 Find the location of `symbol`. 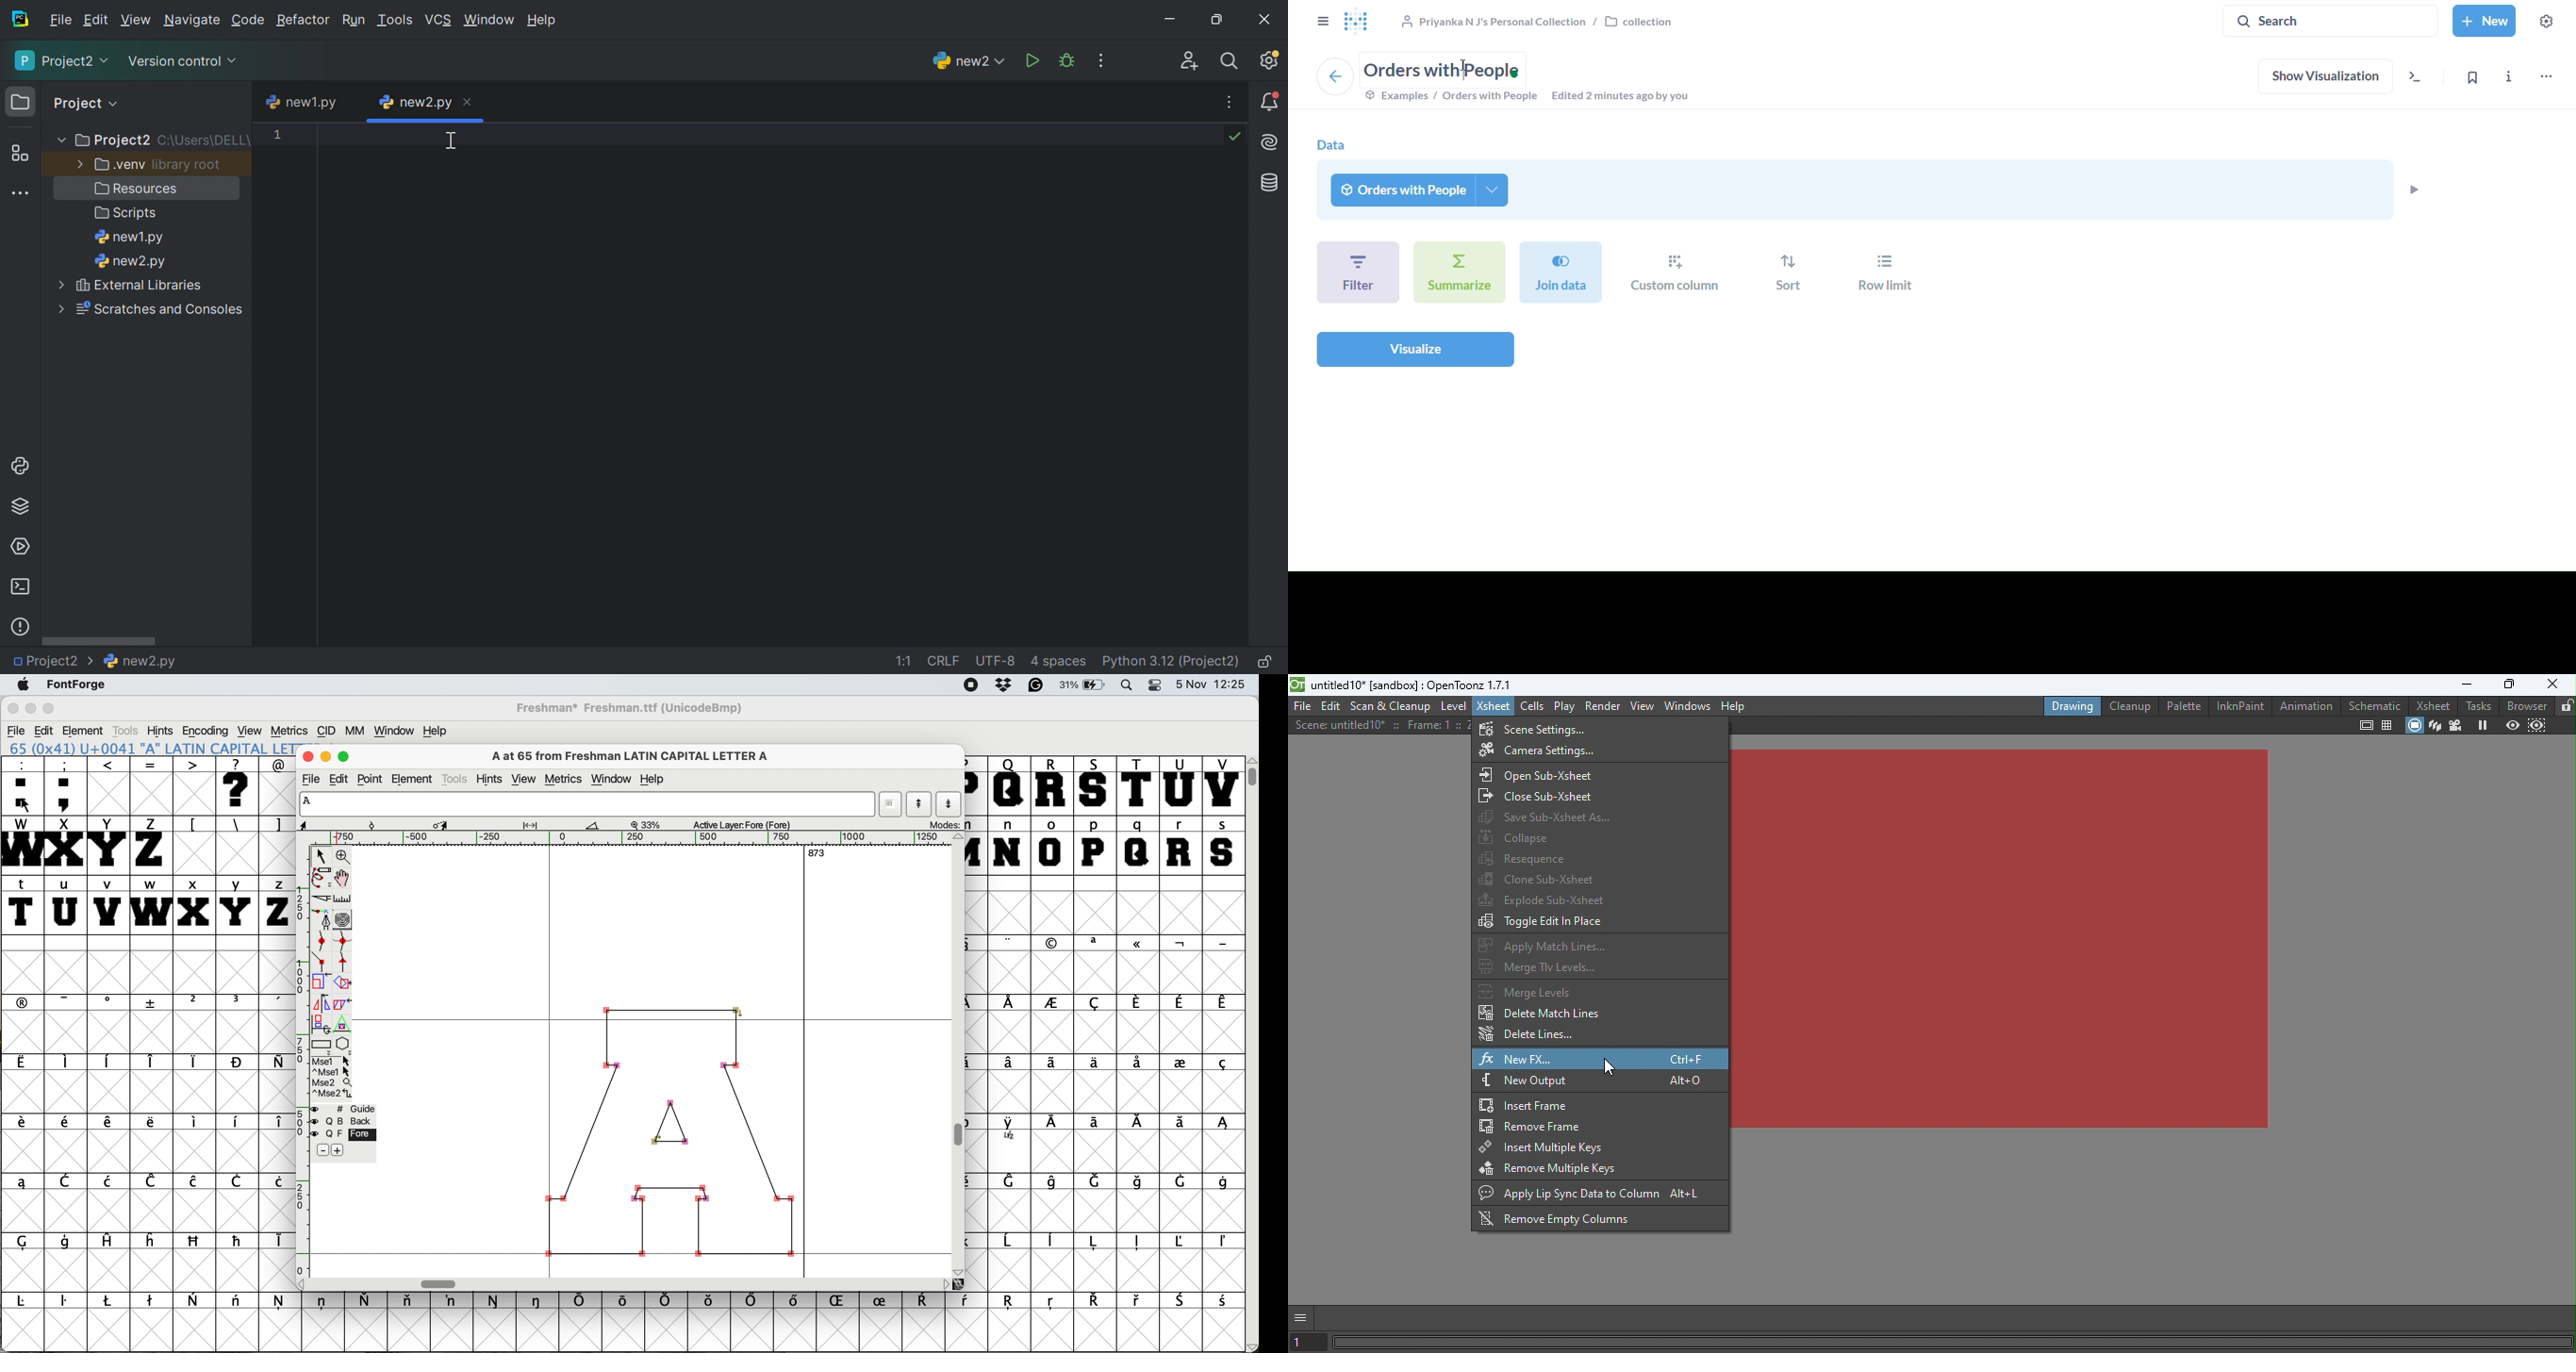

symbol is located at coordinates (1137, 1003).